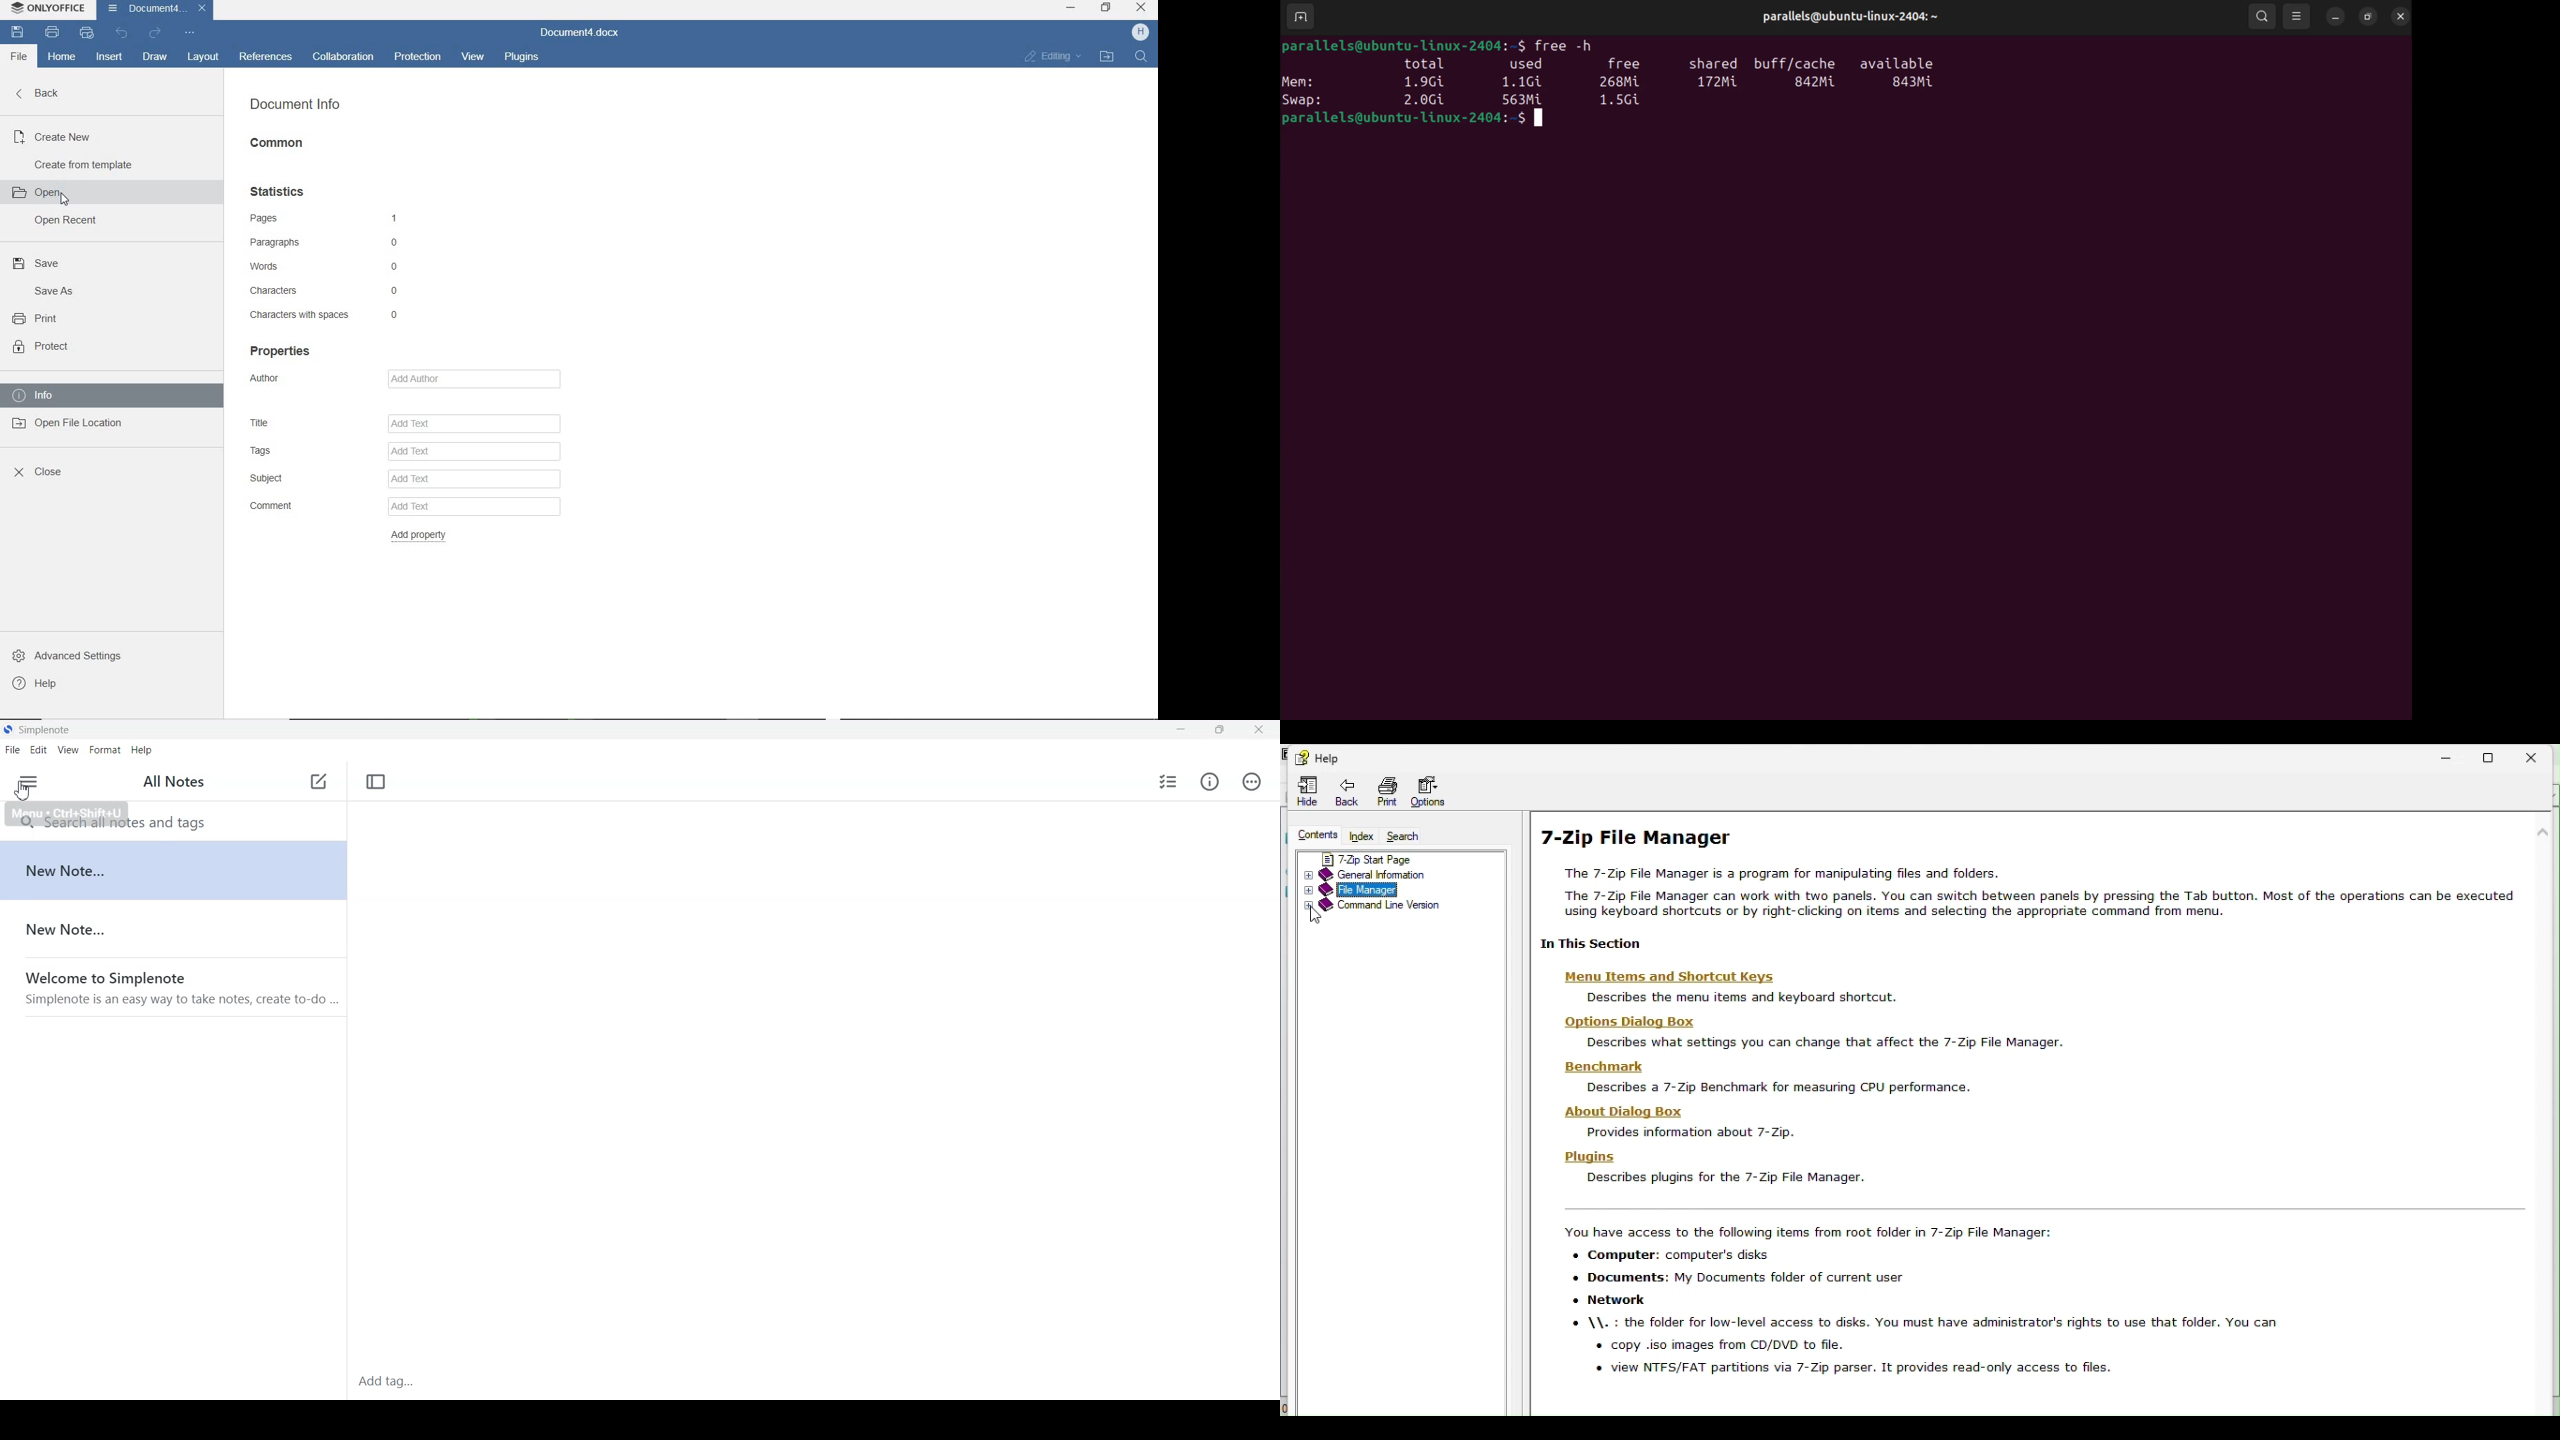  What do you see at coordinates (36, 319) in the screenshot?
I see `print` at bounding box center [36, 319].